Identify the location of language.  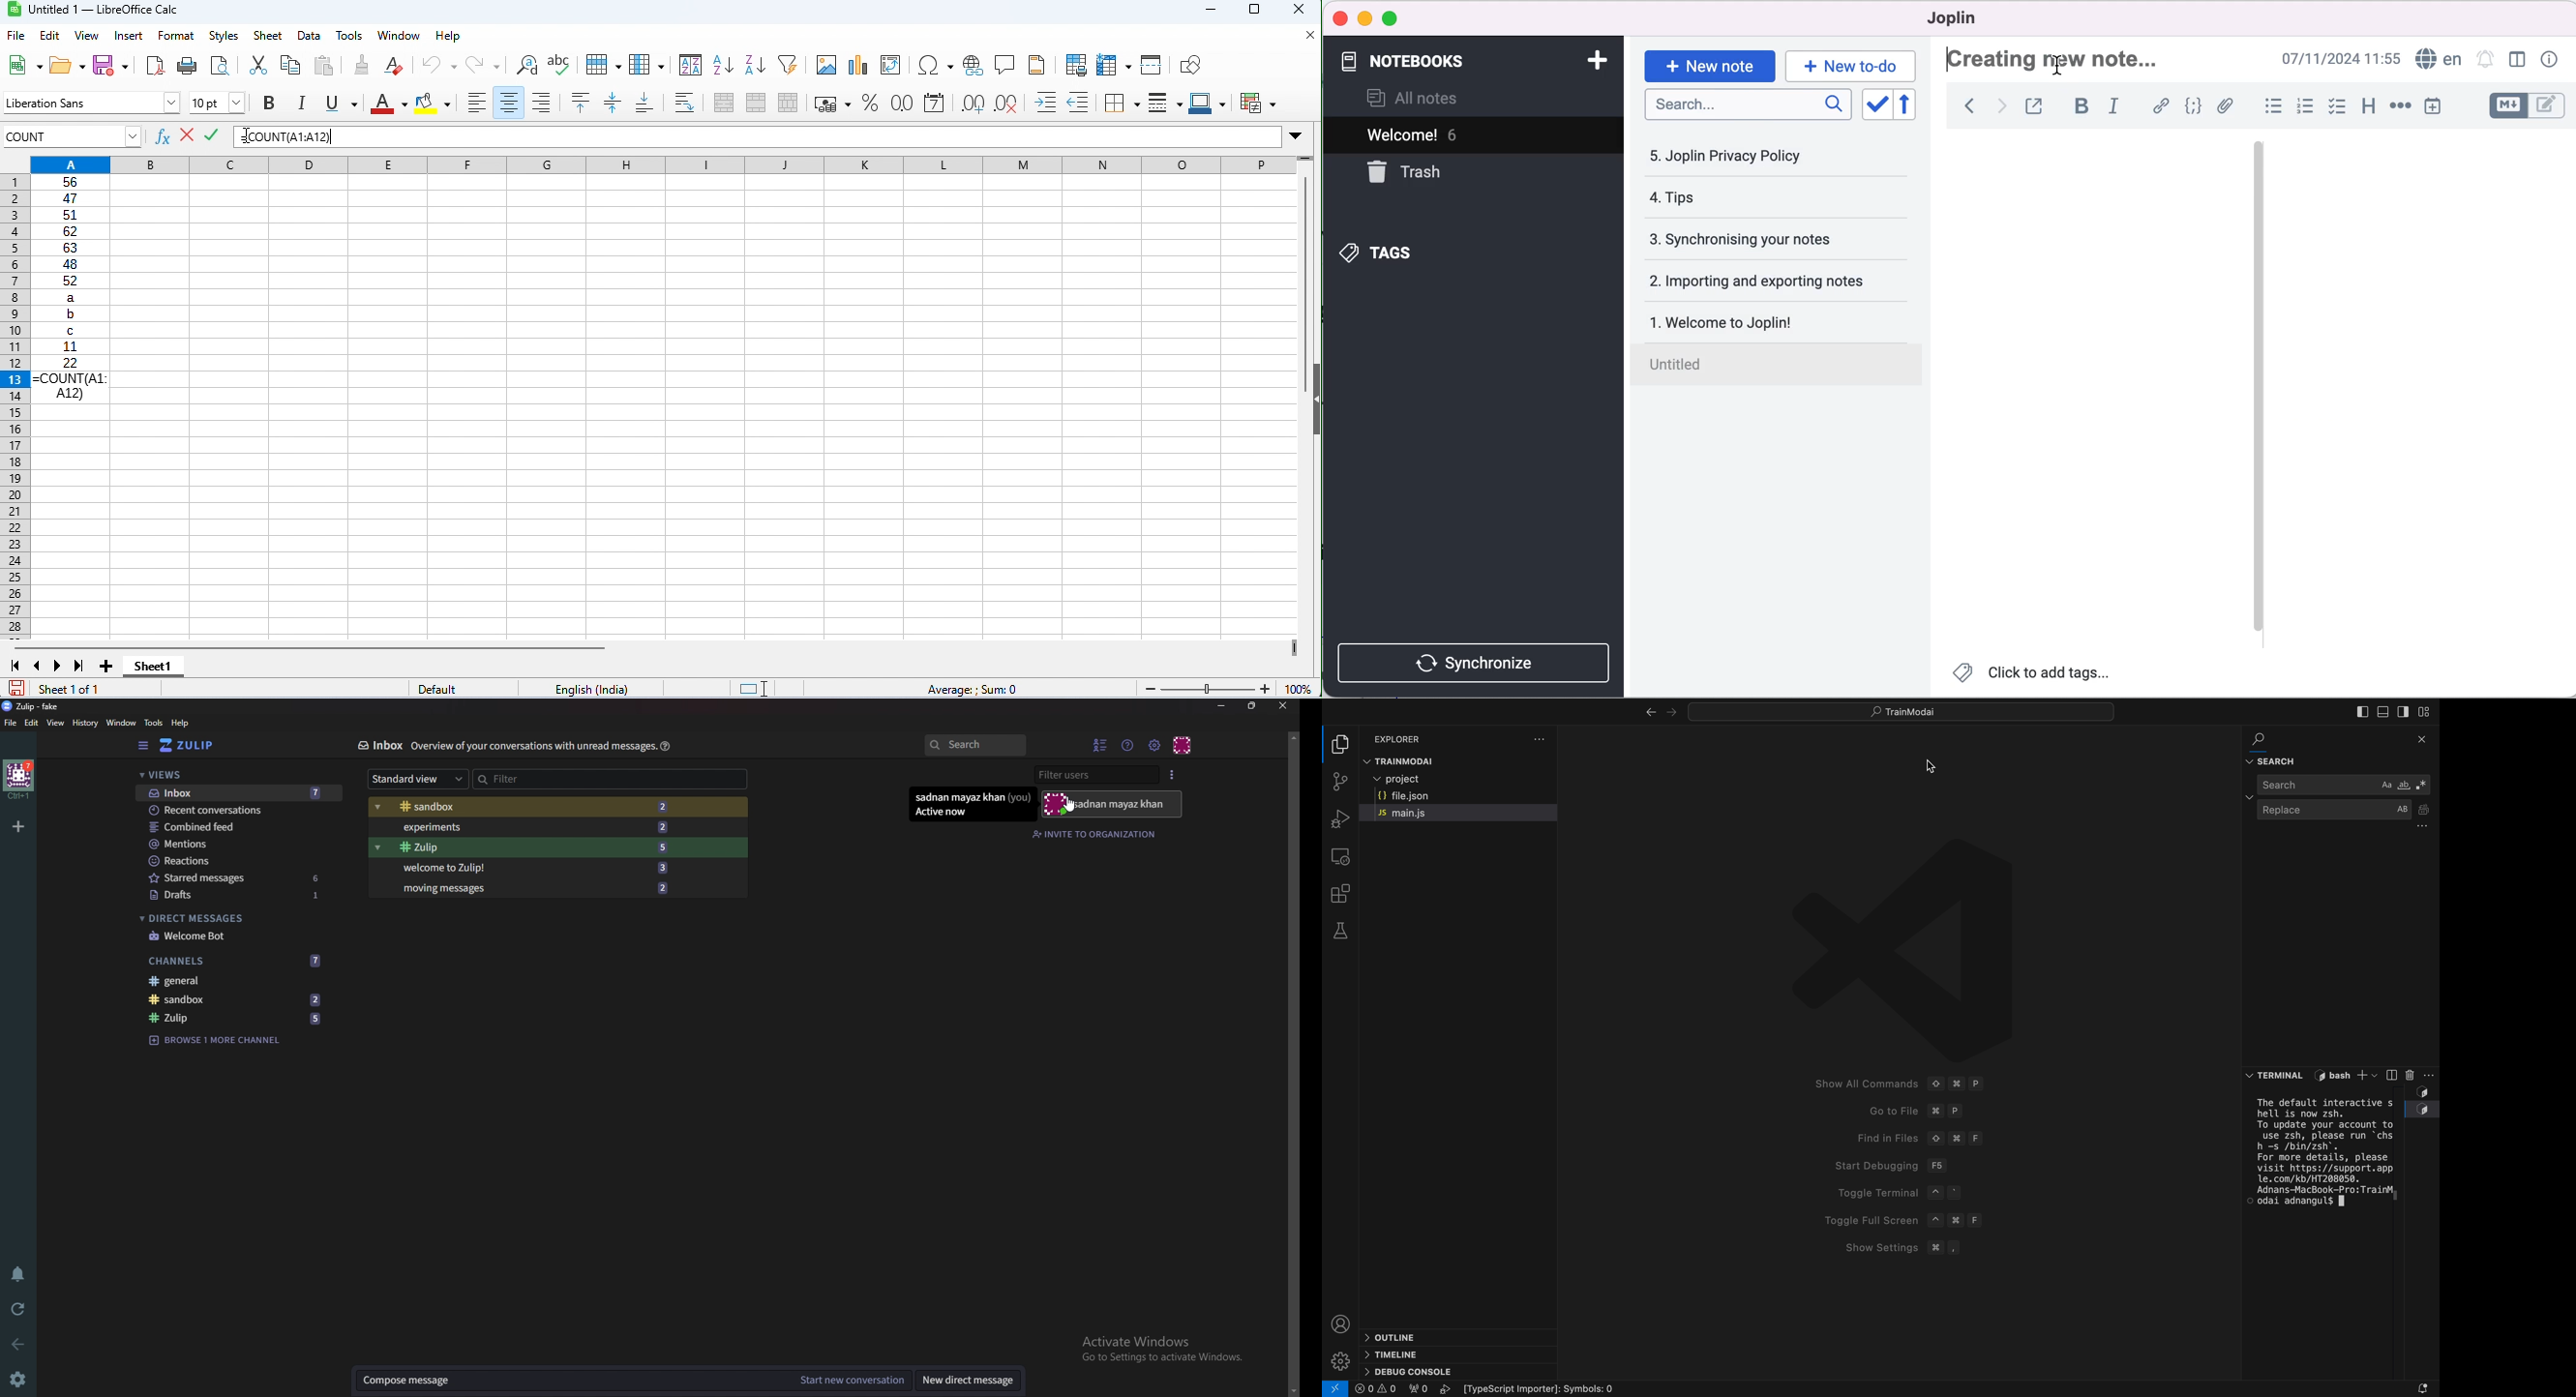
(2439, 58).